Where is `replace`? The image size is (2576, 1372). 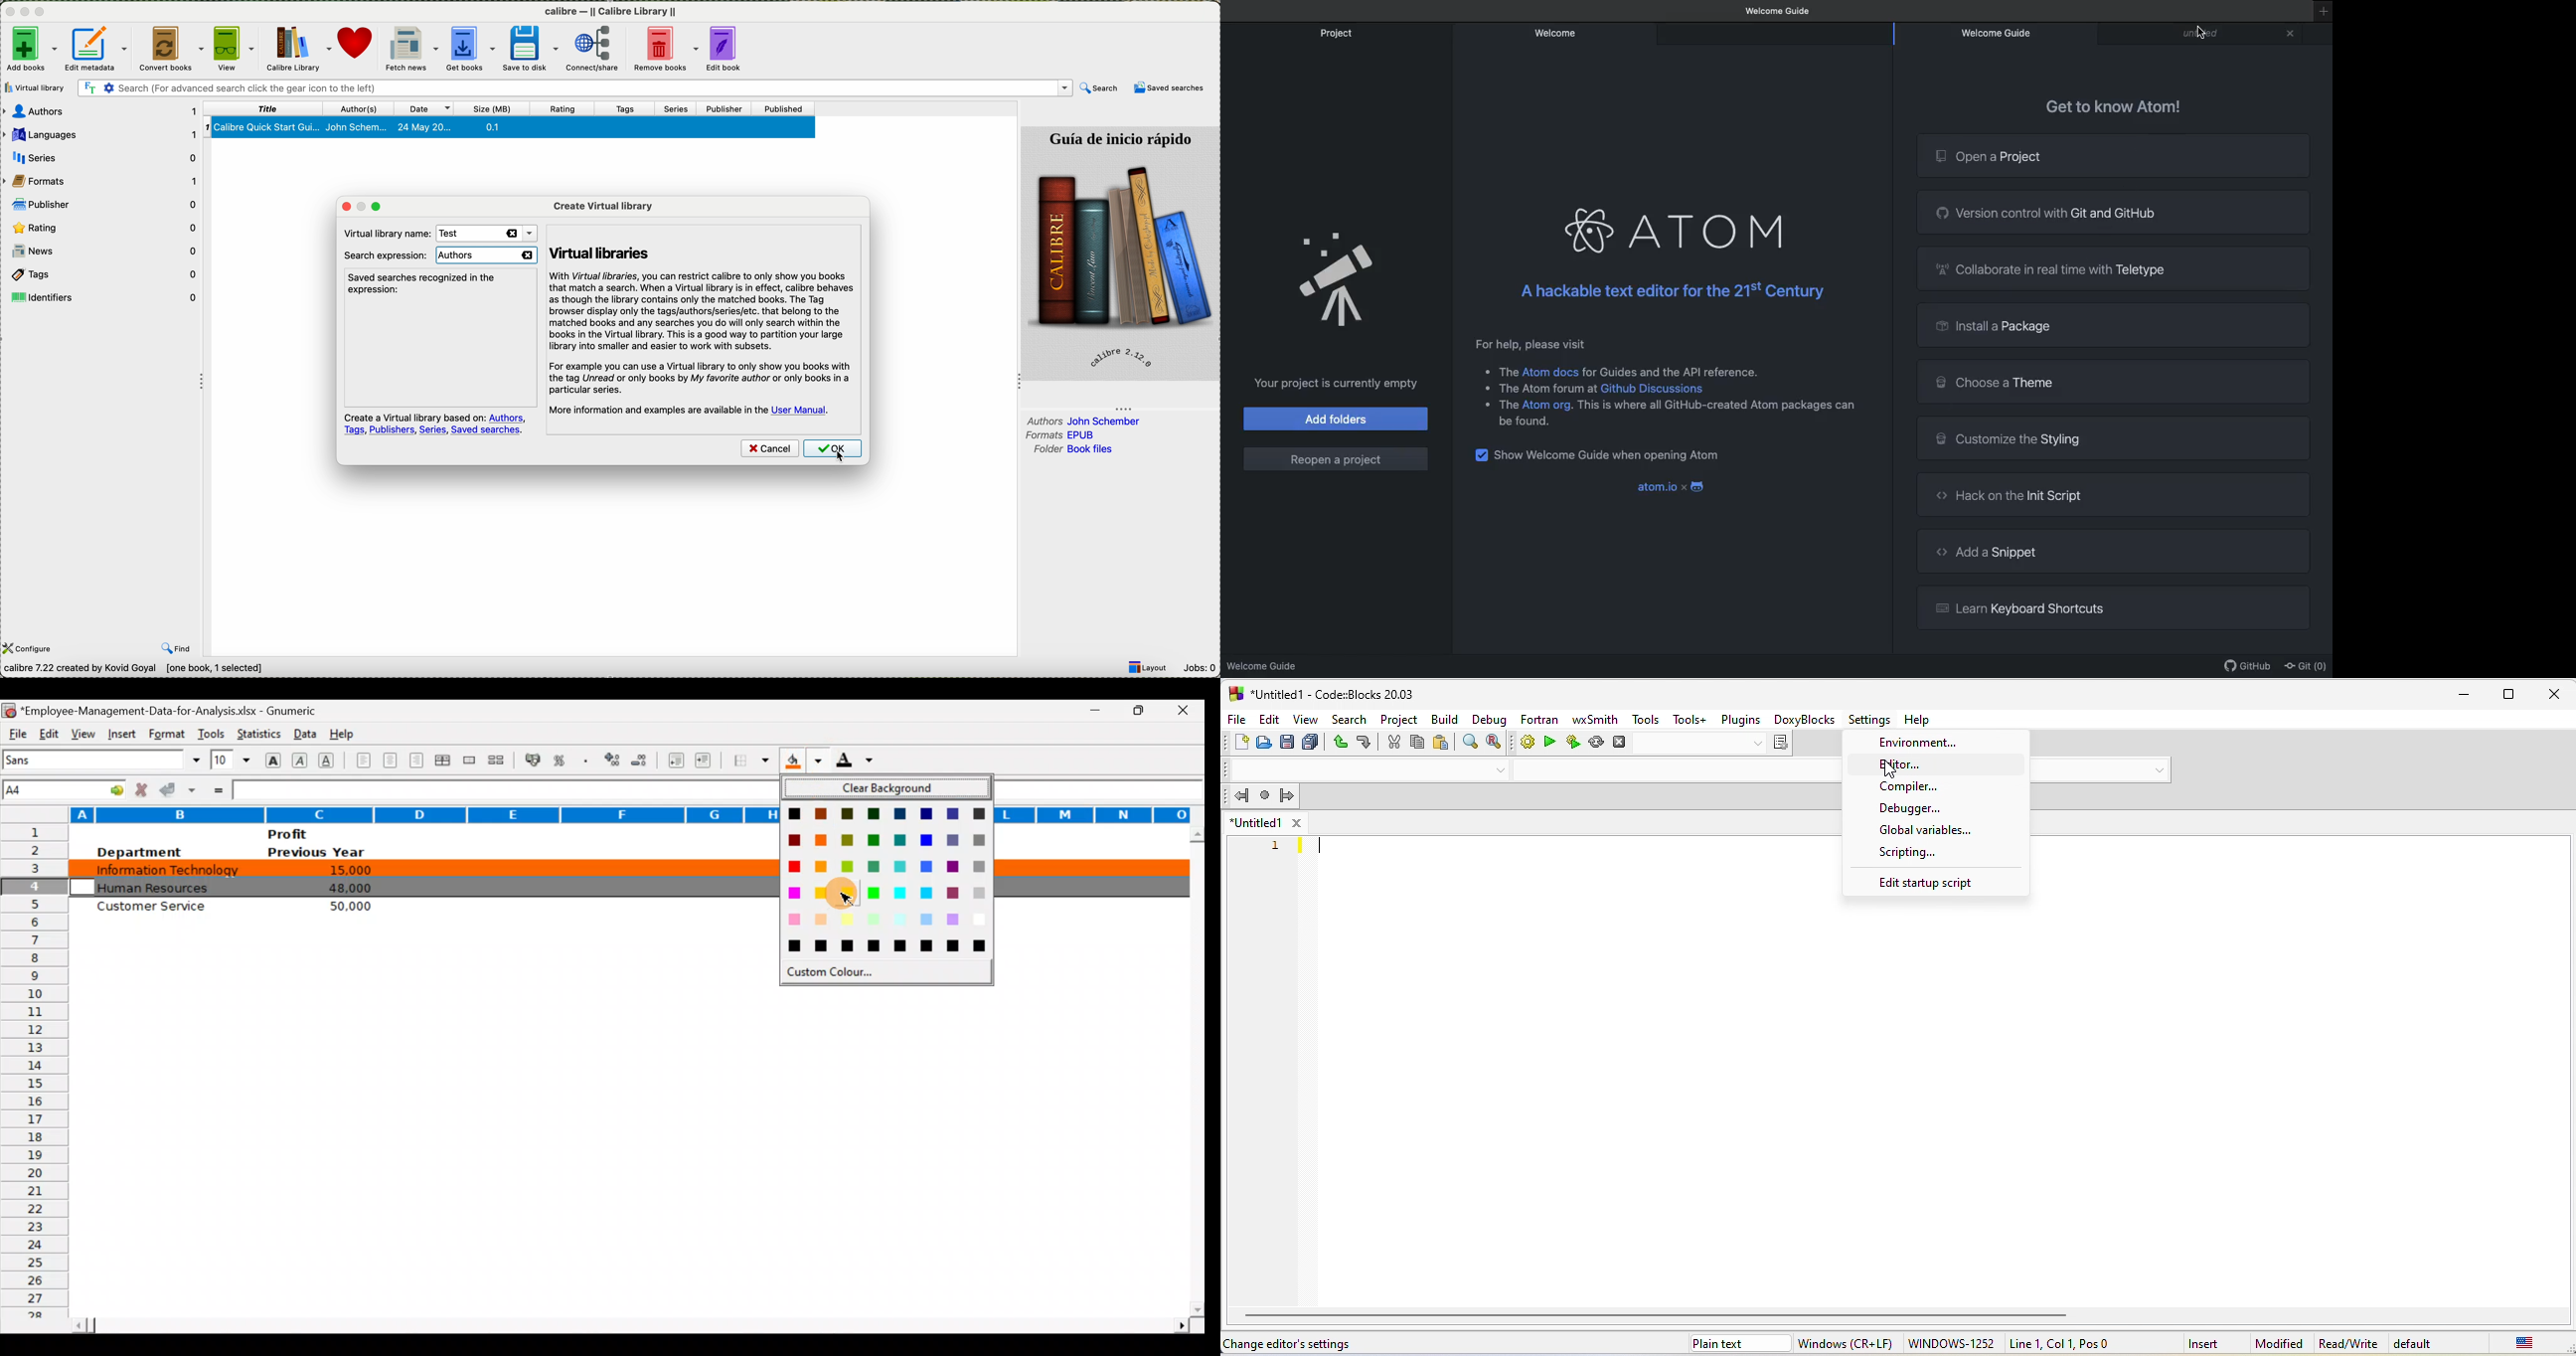
replace is located at coordinates (1493, 741).